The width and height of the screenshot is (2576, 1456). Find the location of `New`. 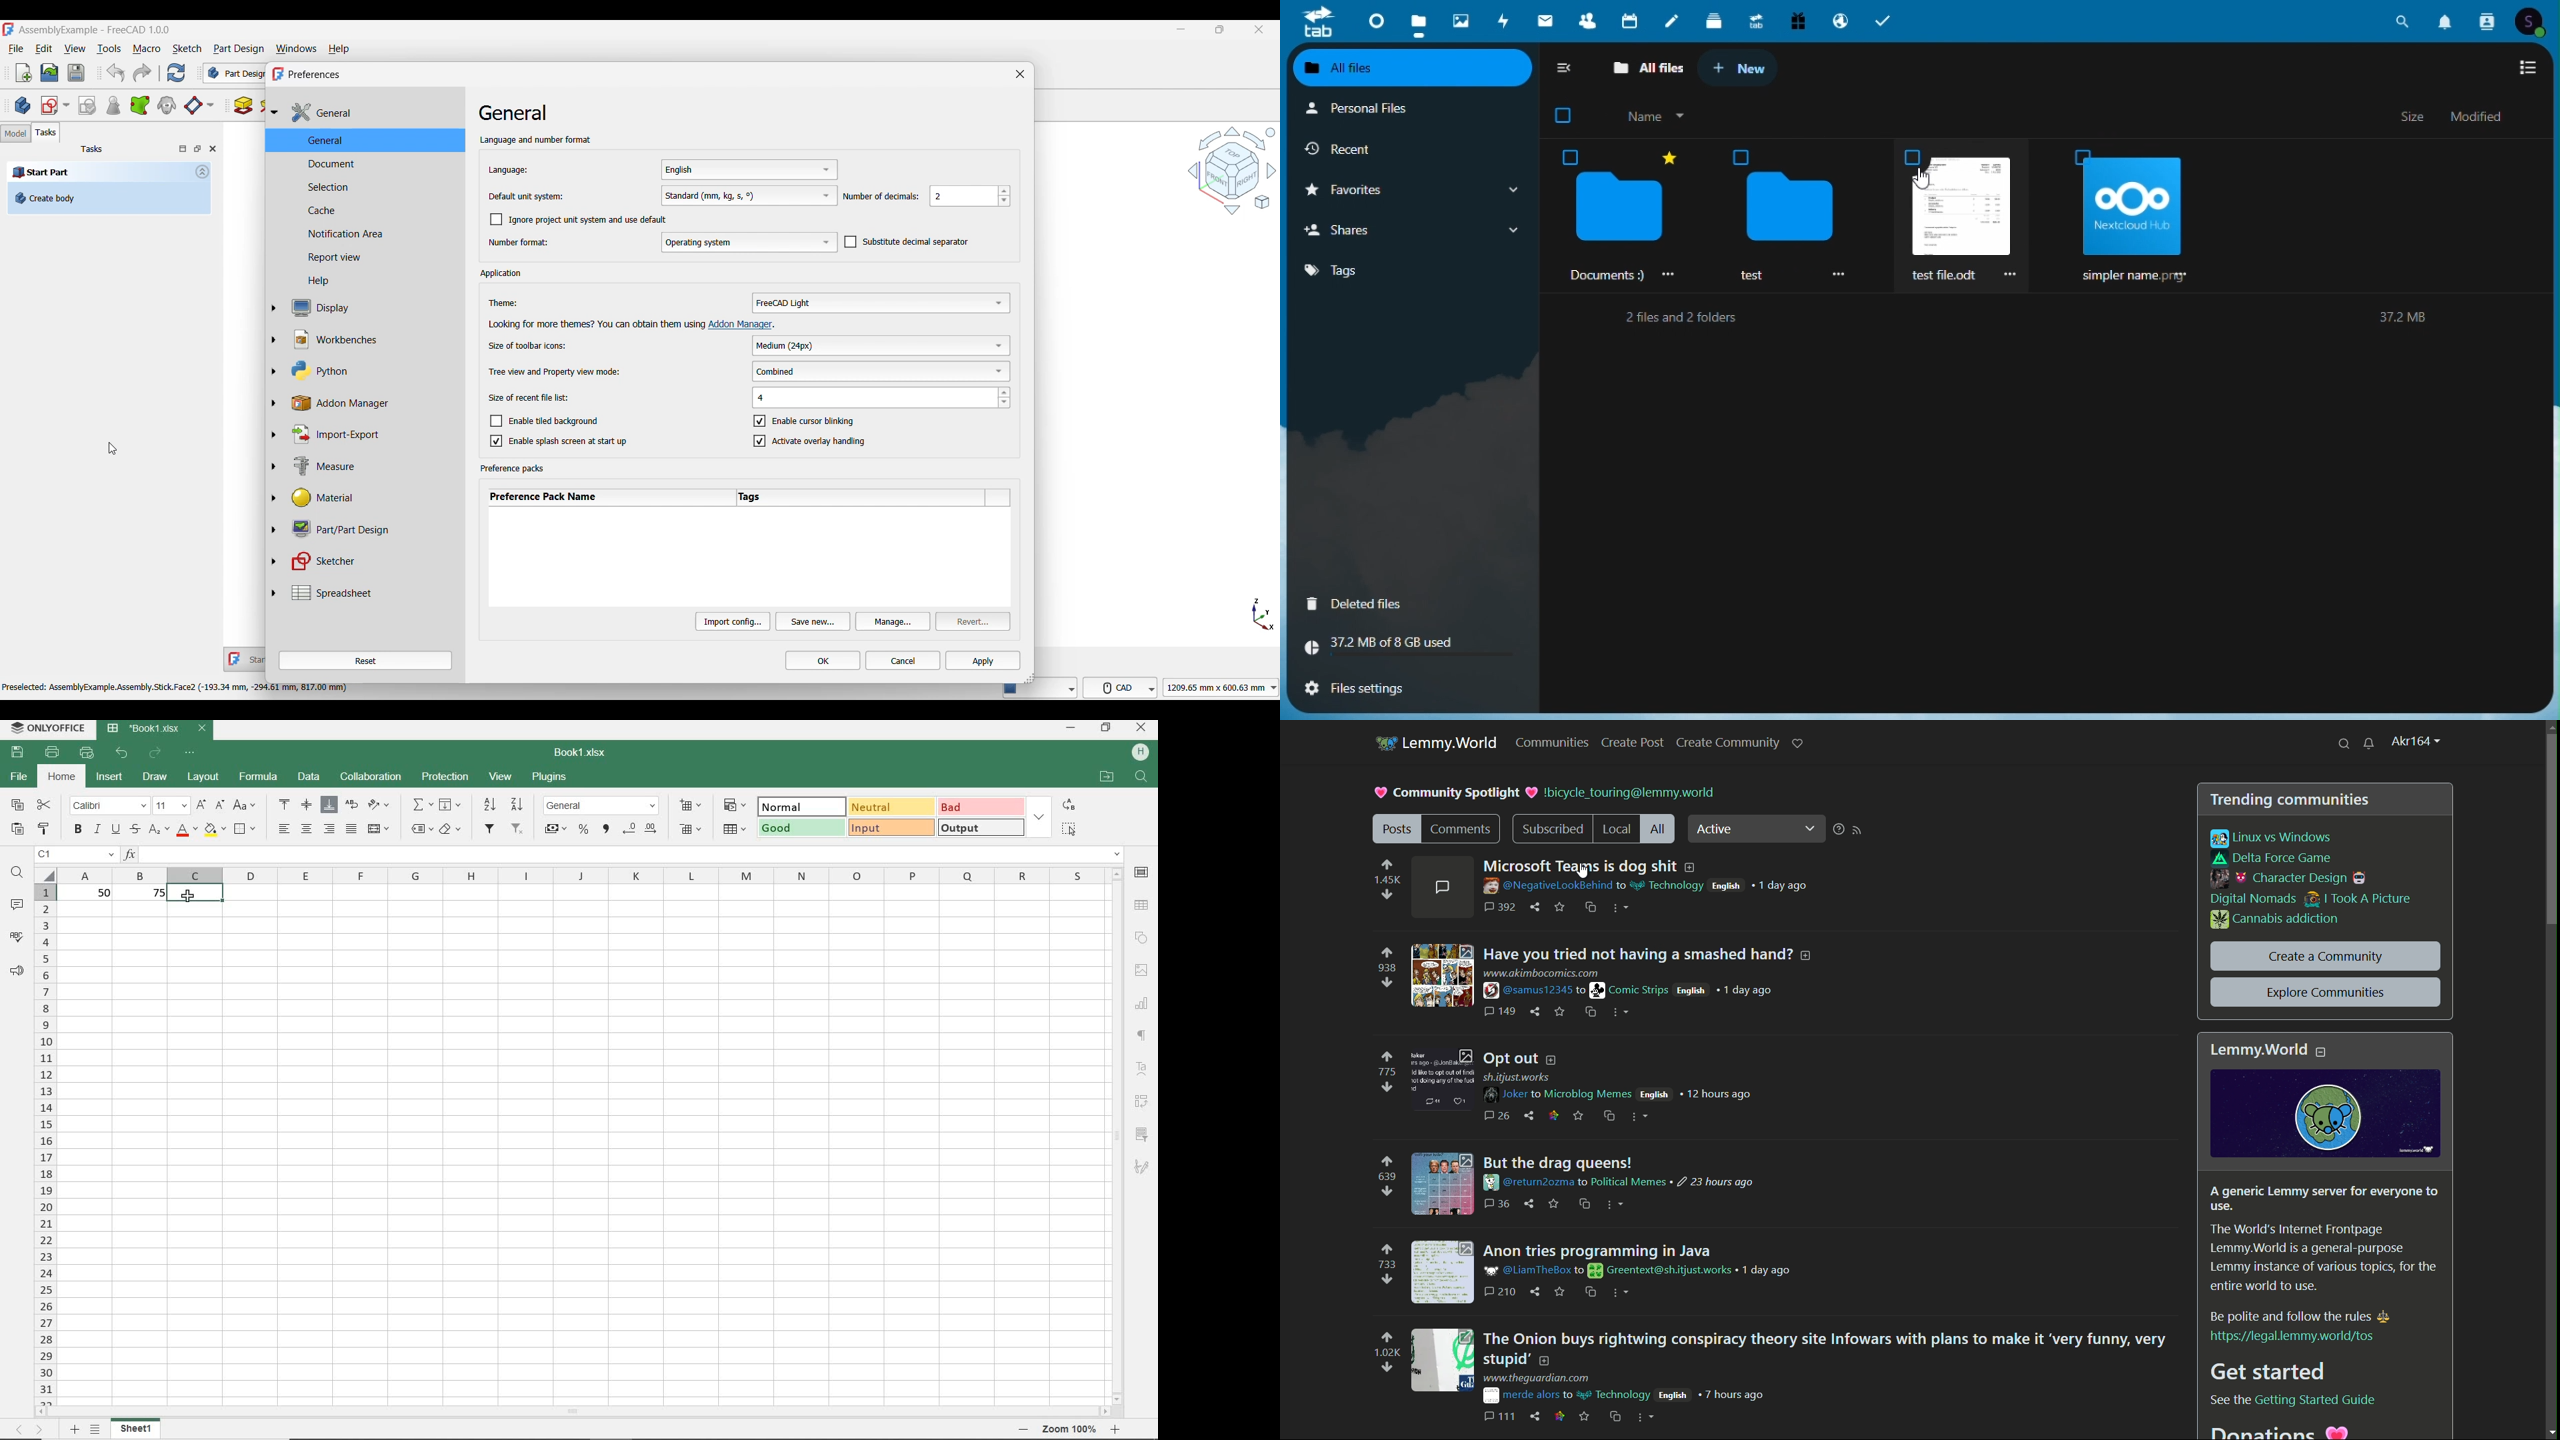

New is located at coordinates (1745, 66).